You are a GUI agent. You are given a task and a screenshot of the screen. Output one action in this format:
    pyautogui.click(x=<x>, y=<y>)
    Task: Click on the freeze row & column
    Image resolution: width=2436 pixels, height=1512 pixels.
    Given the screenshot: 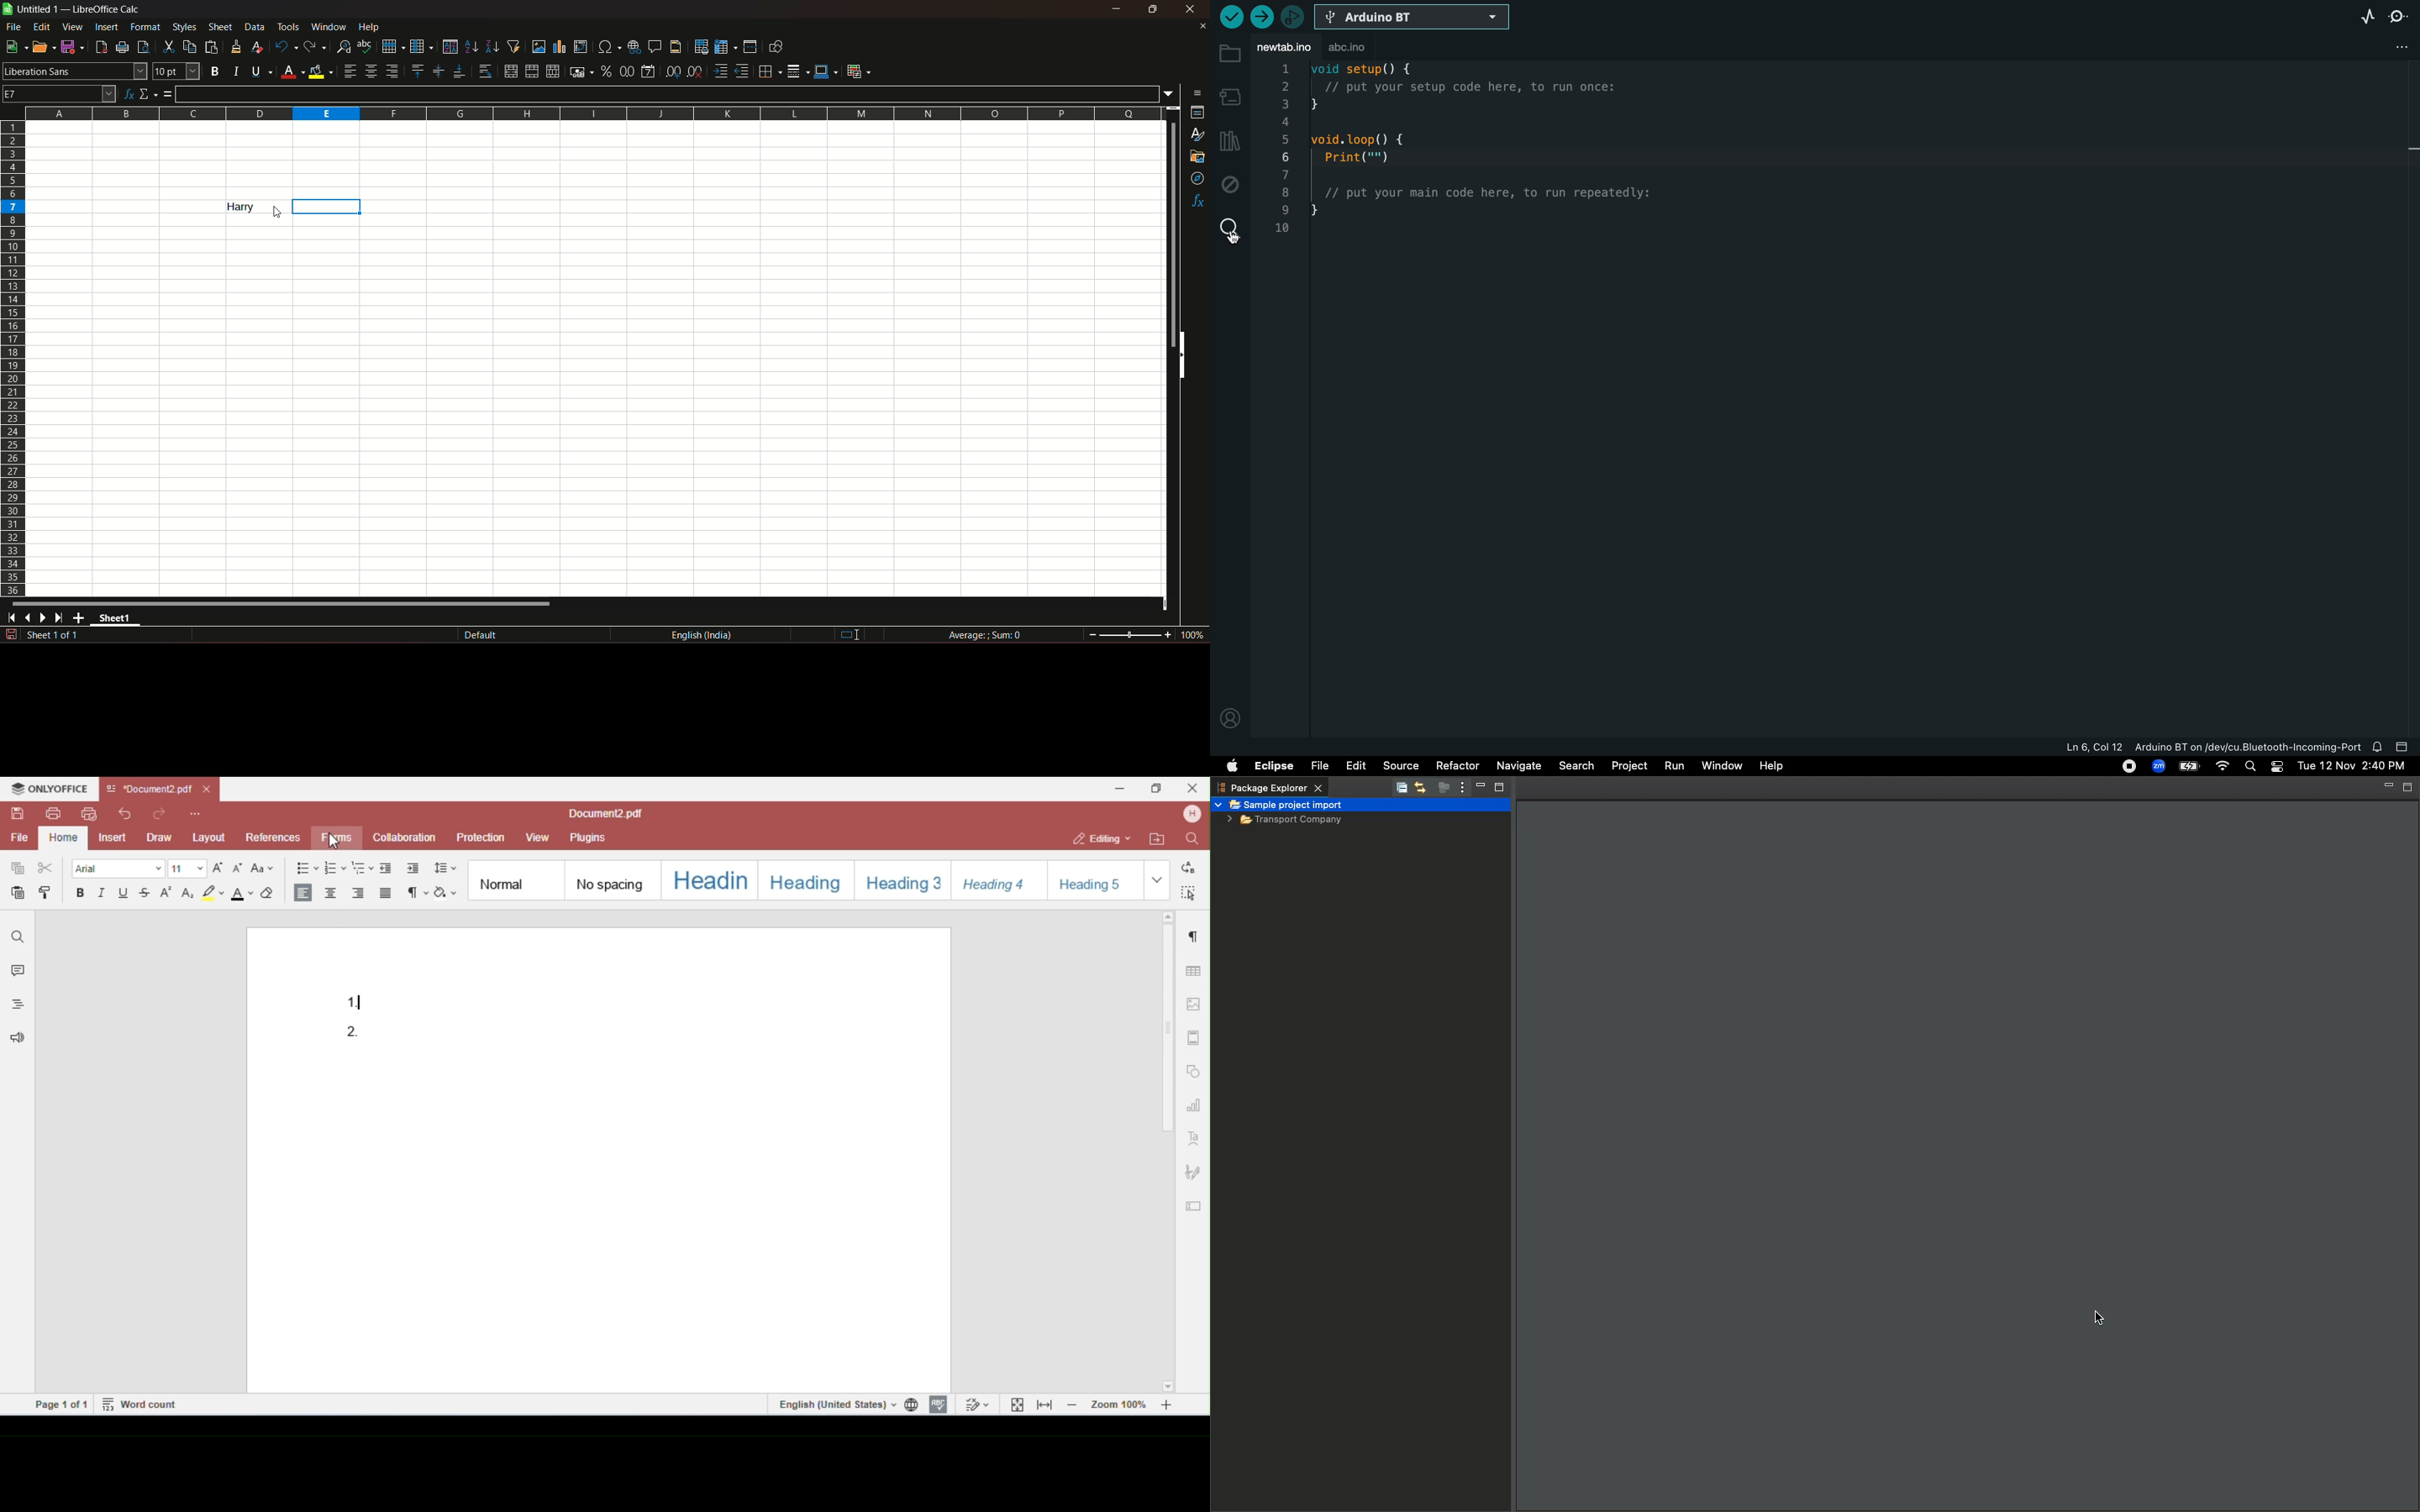 What is the action you would take?
    pyautogui.click(x=725, y=47)
    